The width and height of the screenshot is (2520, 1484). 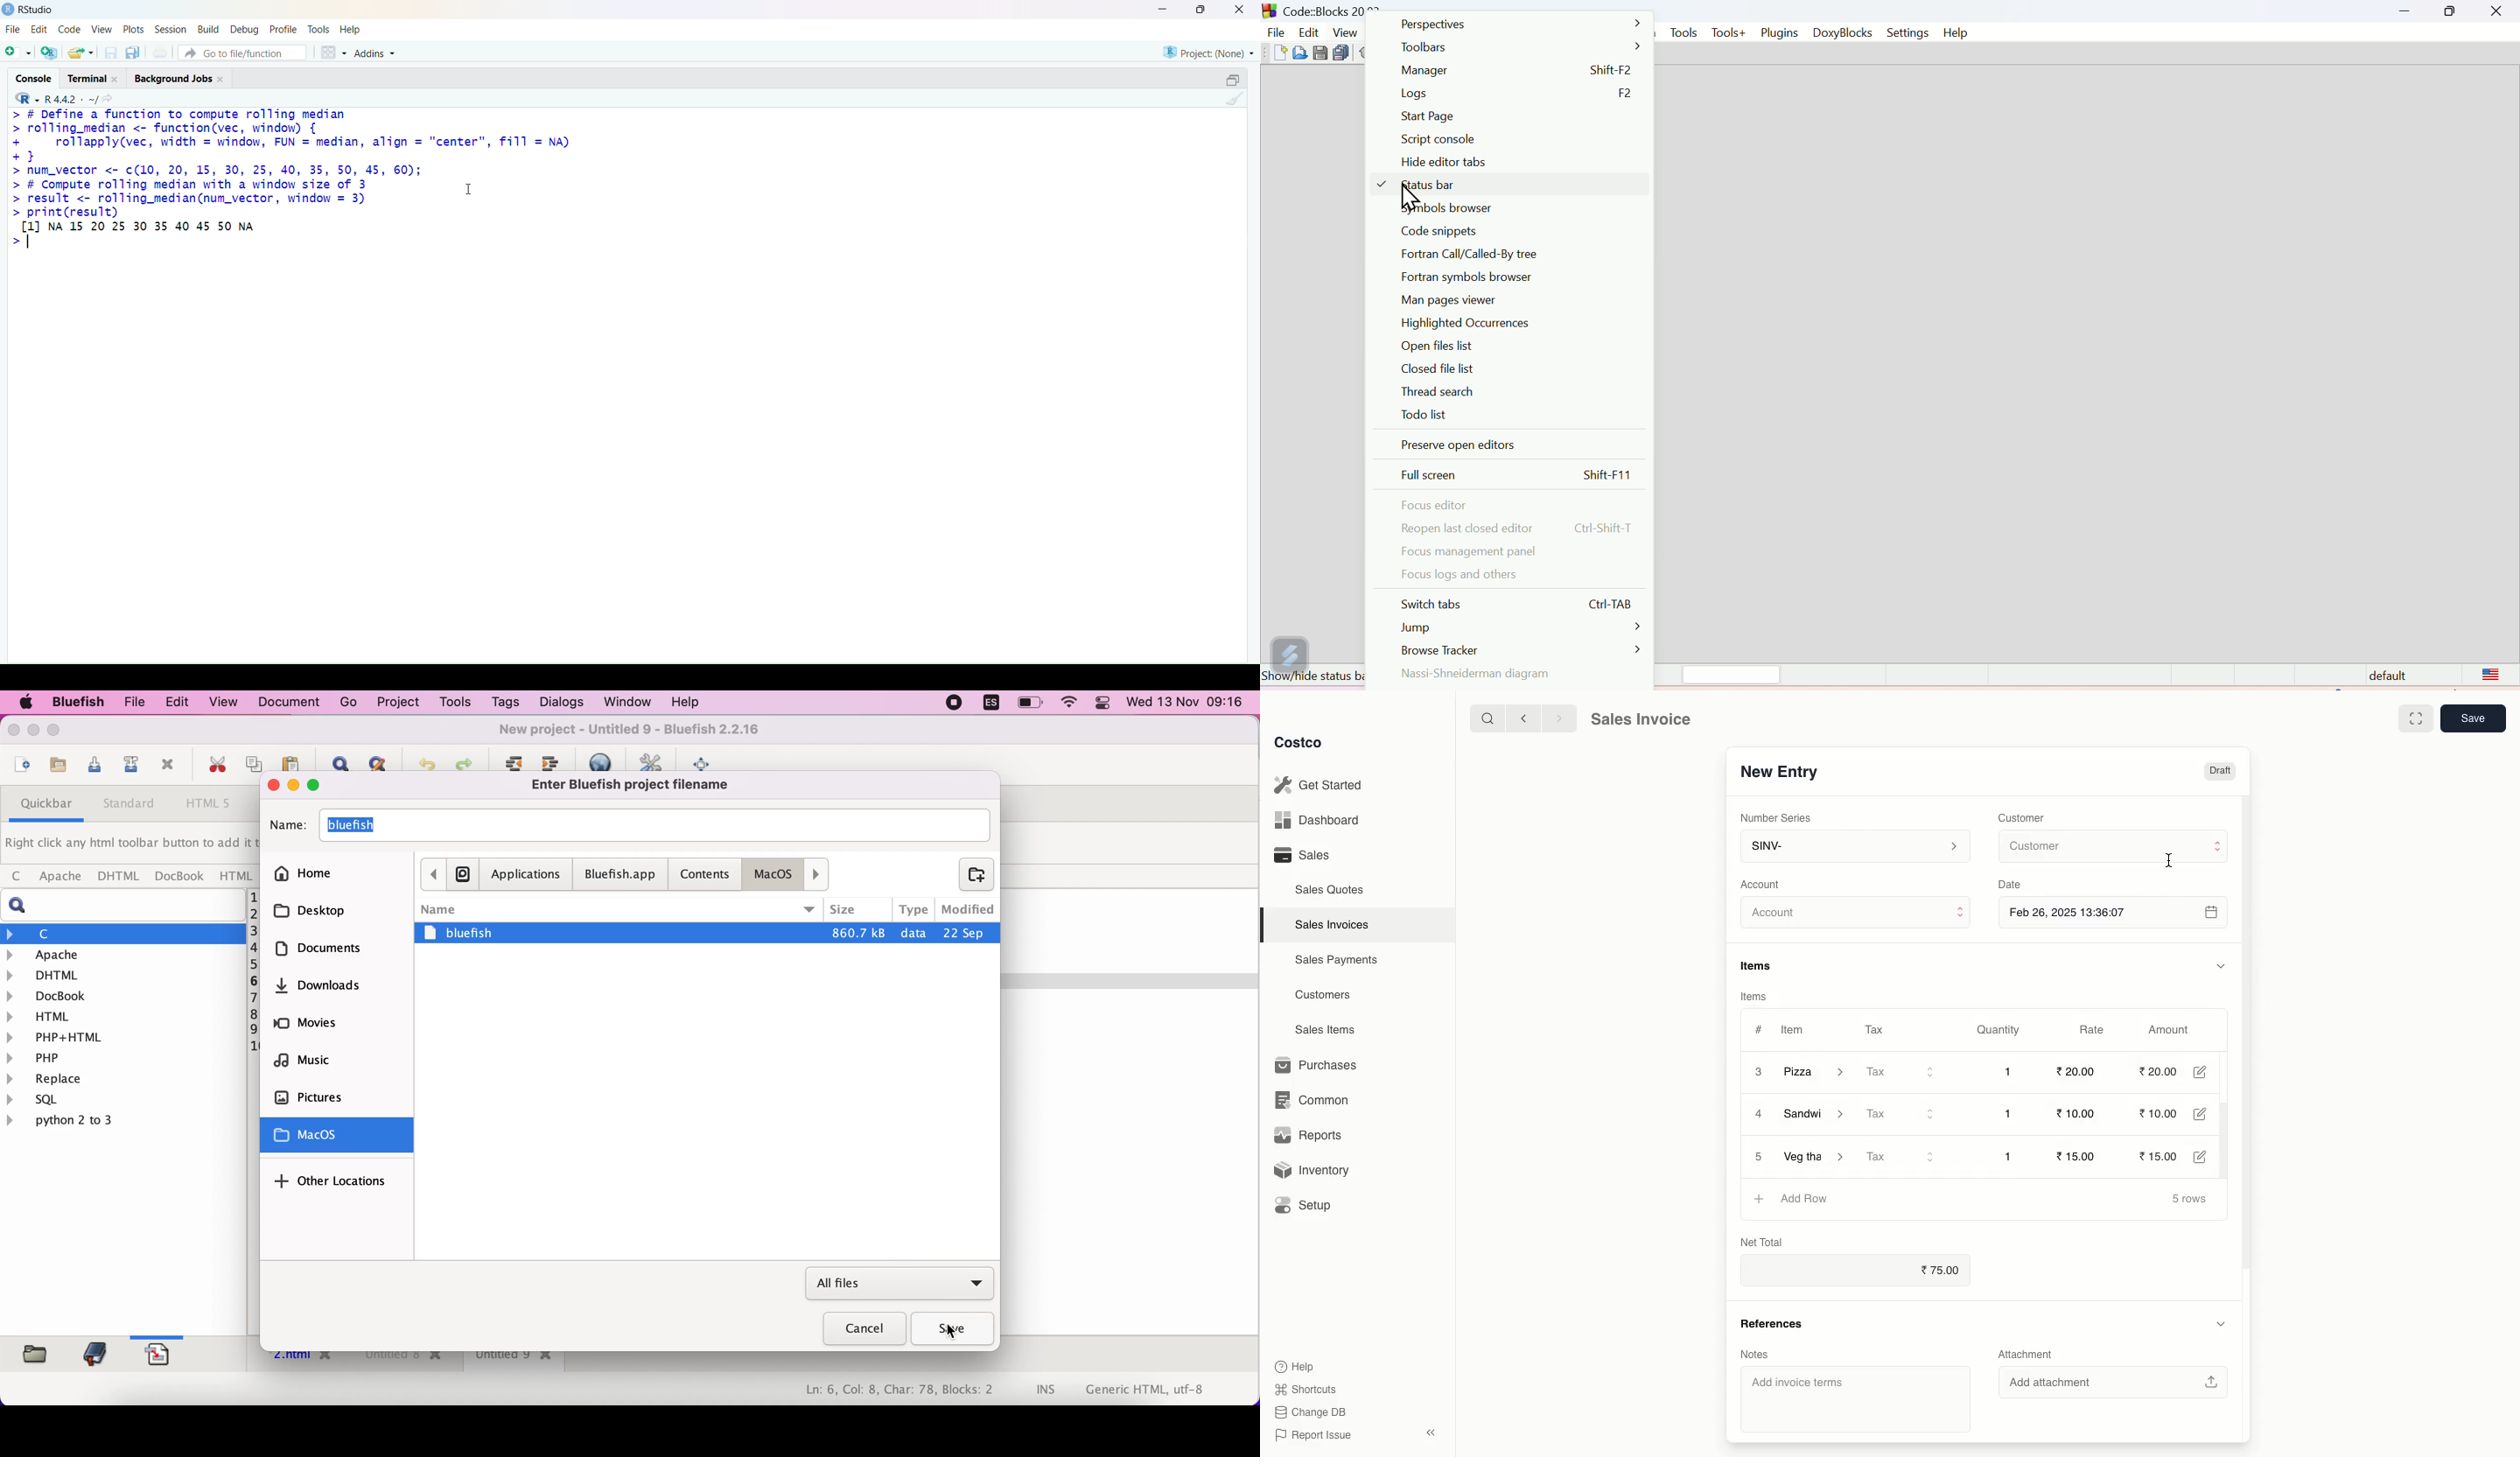 What do you see at coordinates (244, 53) in the screenshot?
I see `go to file/function` at bounding box center [244, 53].